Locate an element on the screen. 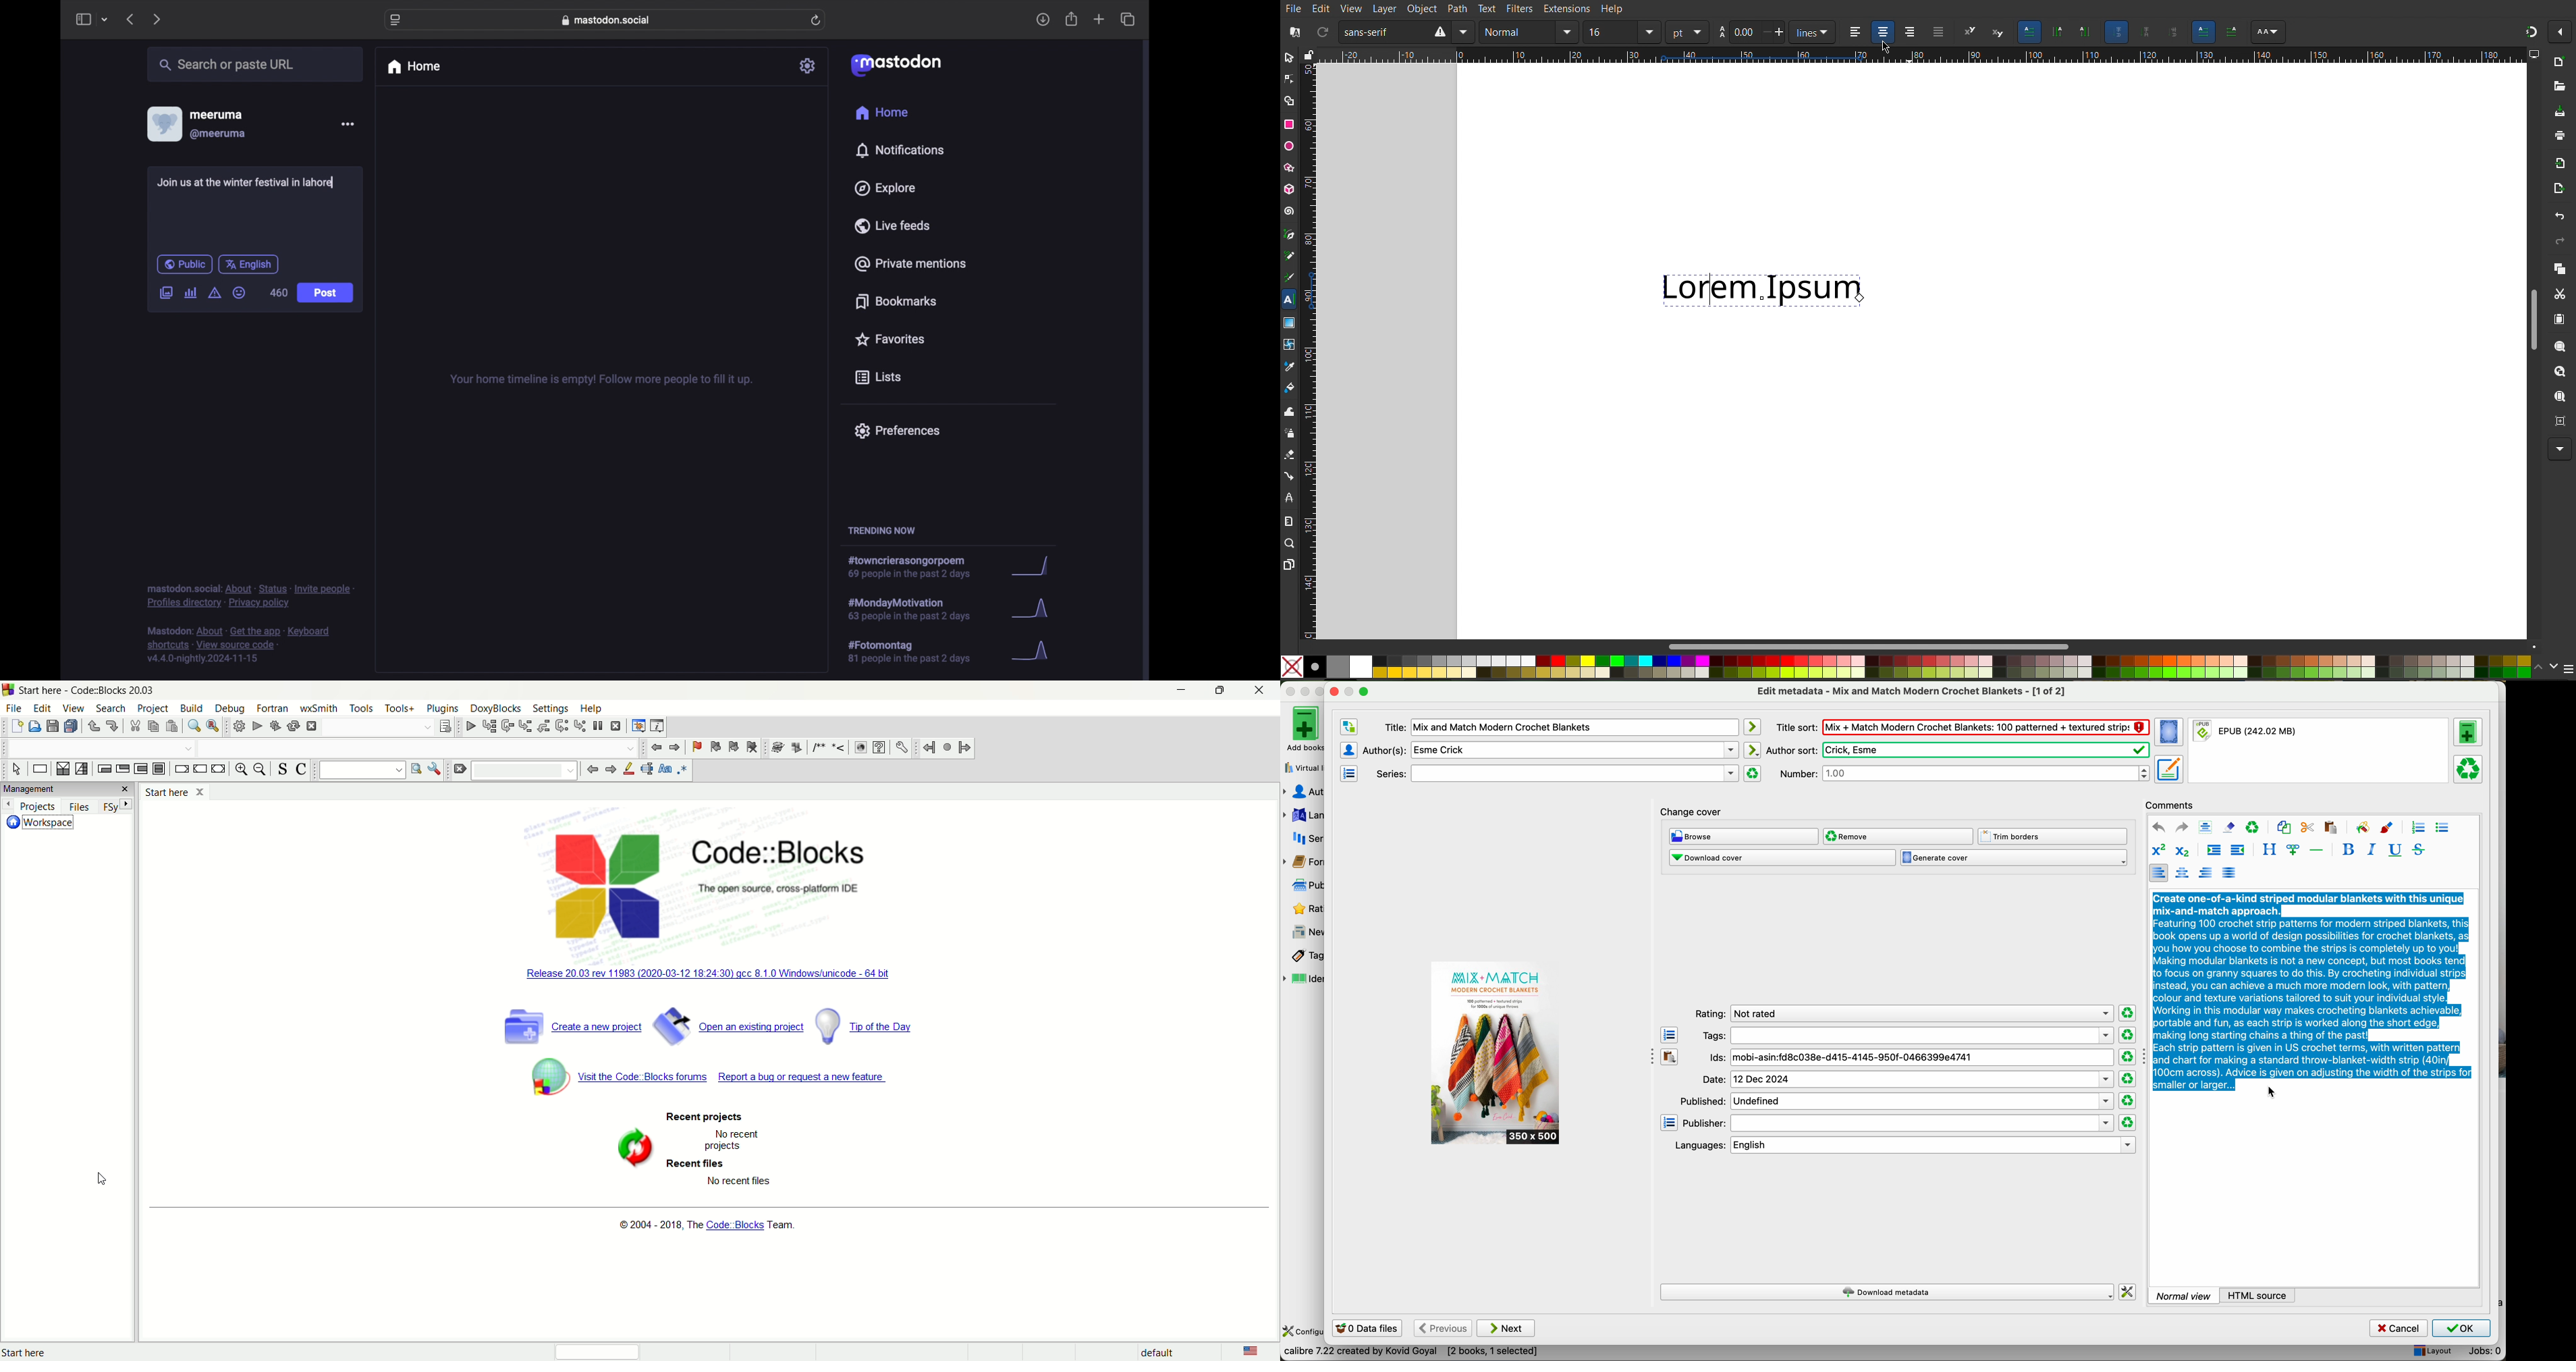  unordered list is located at coordinates (2442, 828).